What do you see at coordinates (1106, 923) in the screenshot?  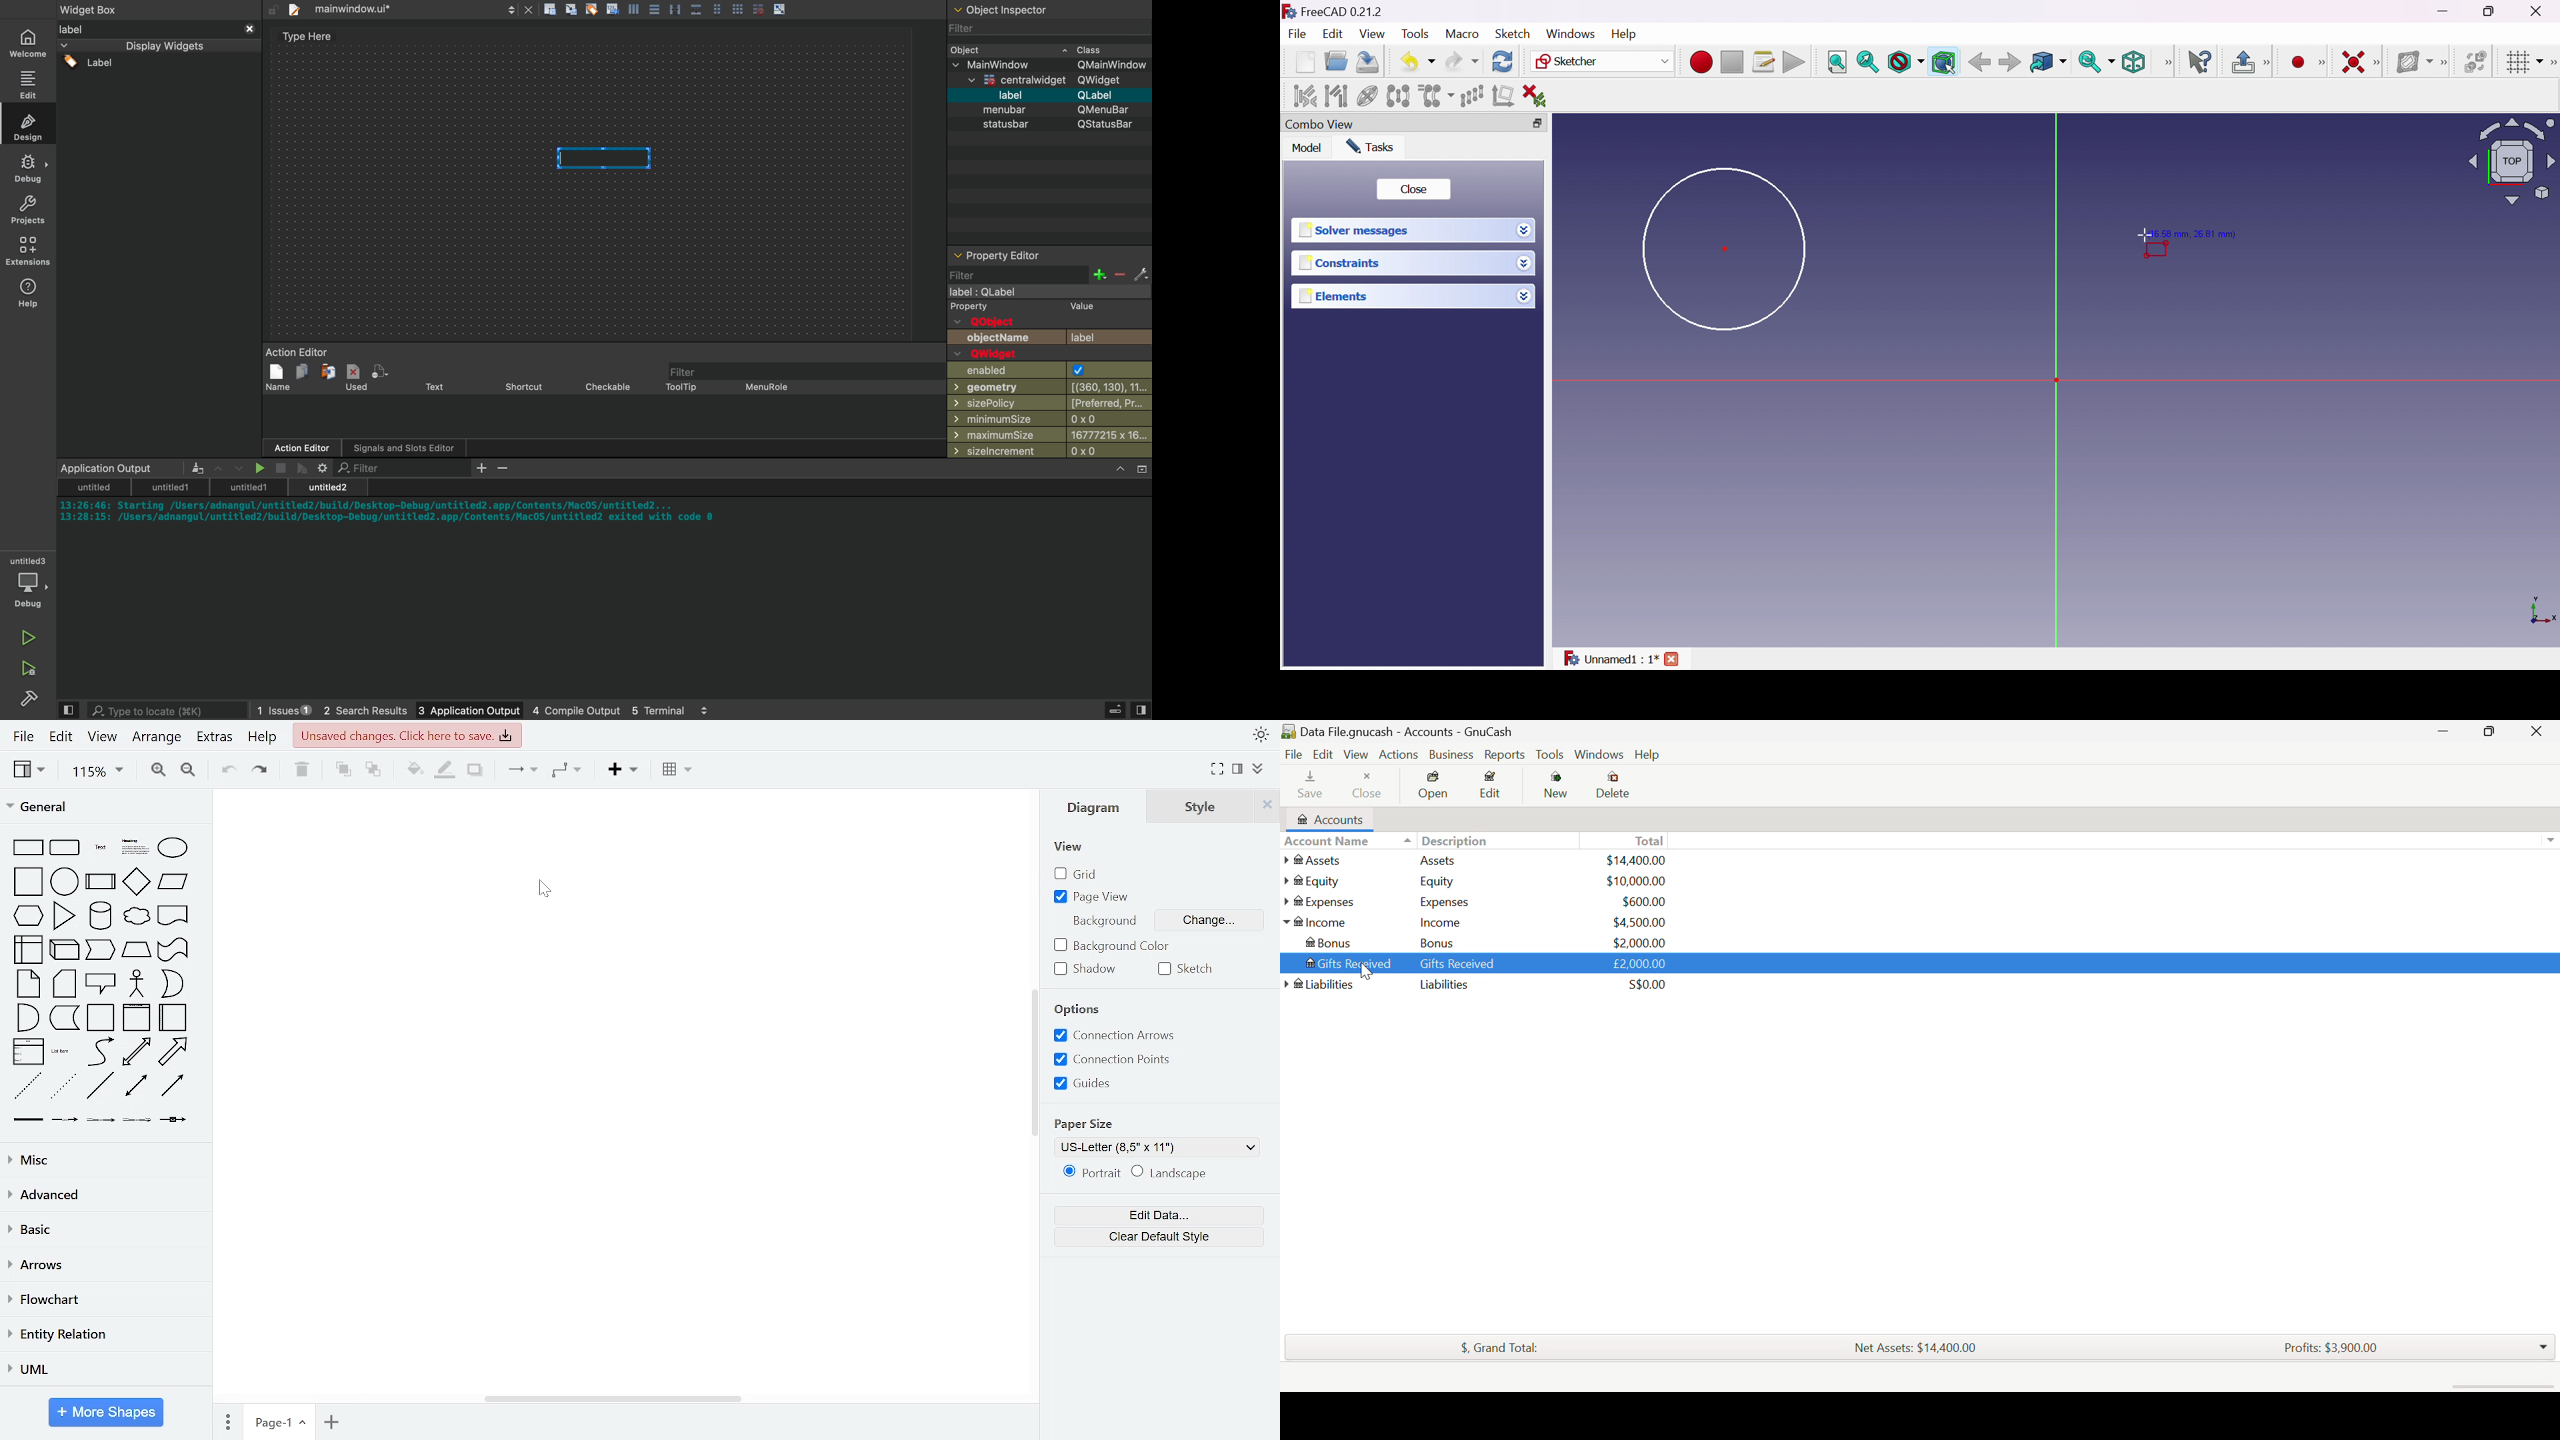 I see `background` at bounding box center [1106, 923].